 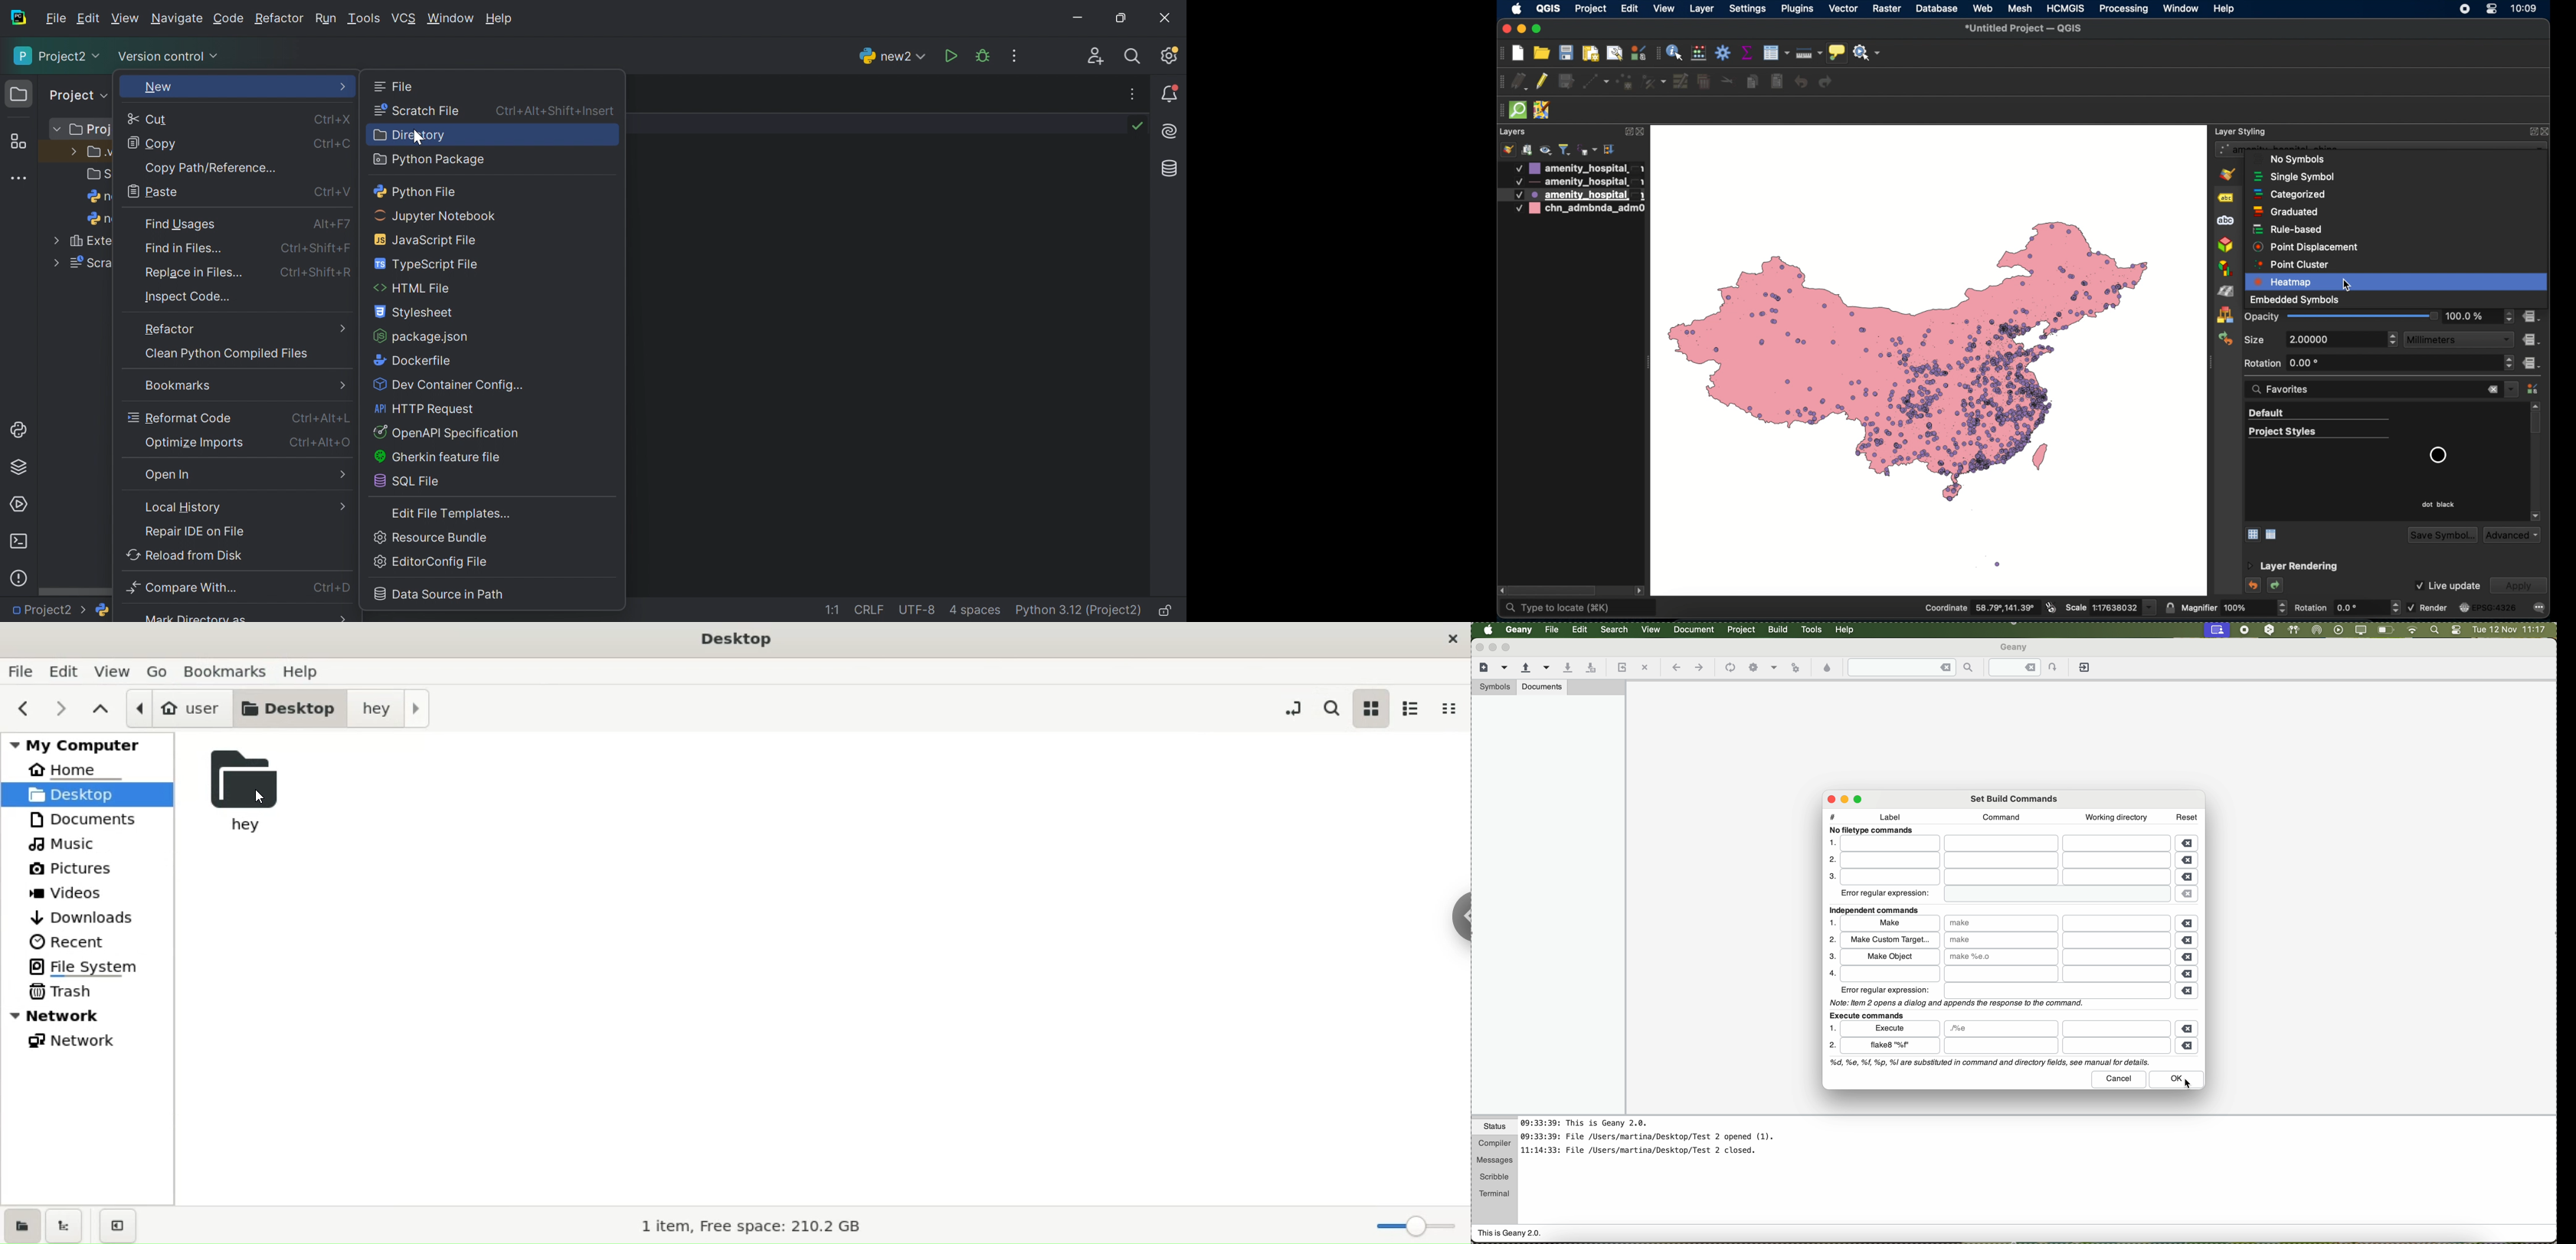 I want to click on modify attributes, so click(x=1681, y=82).